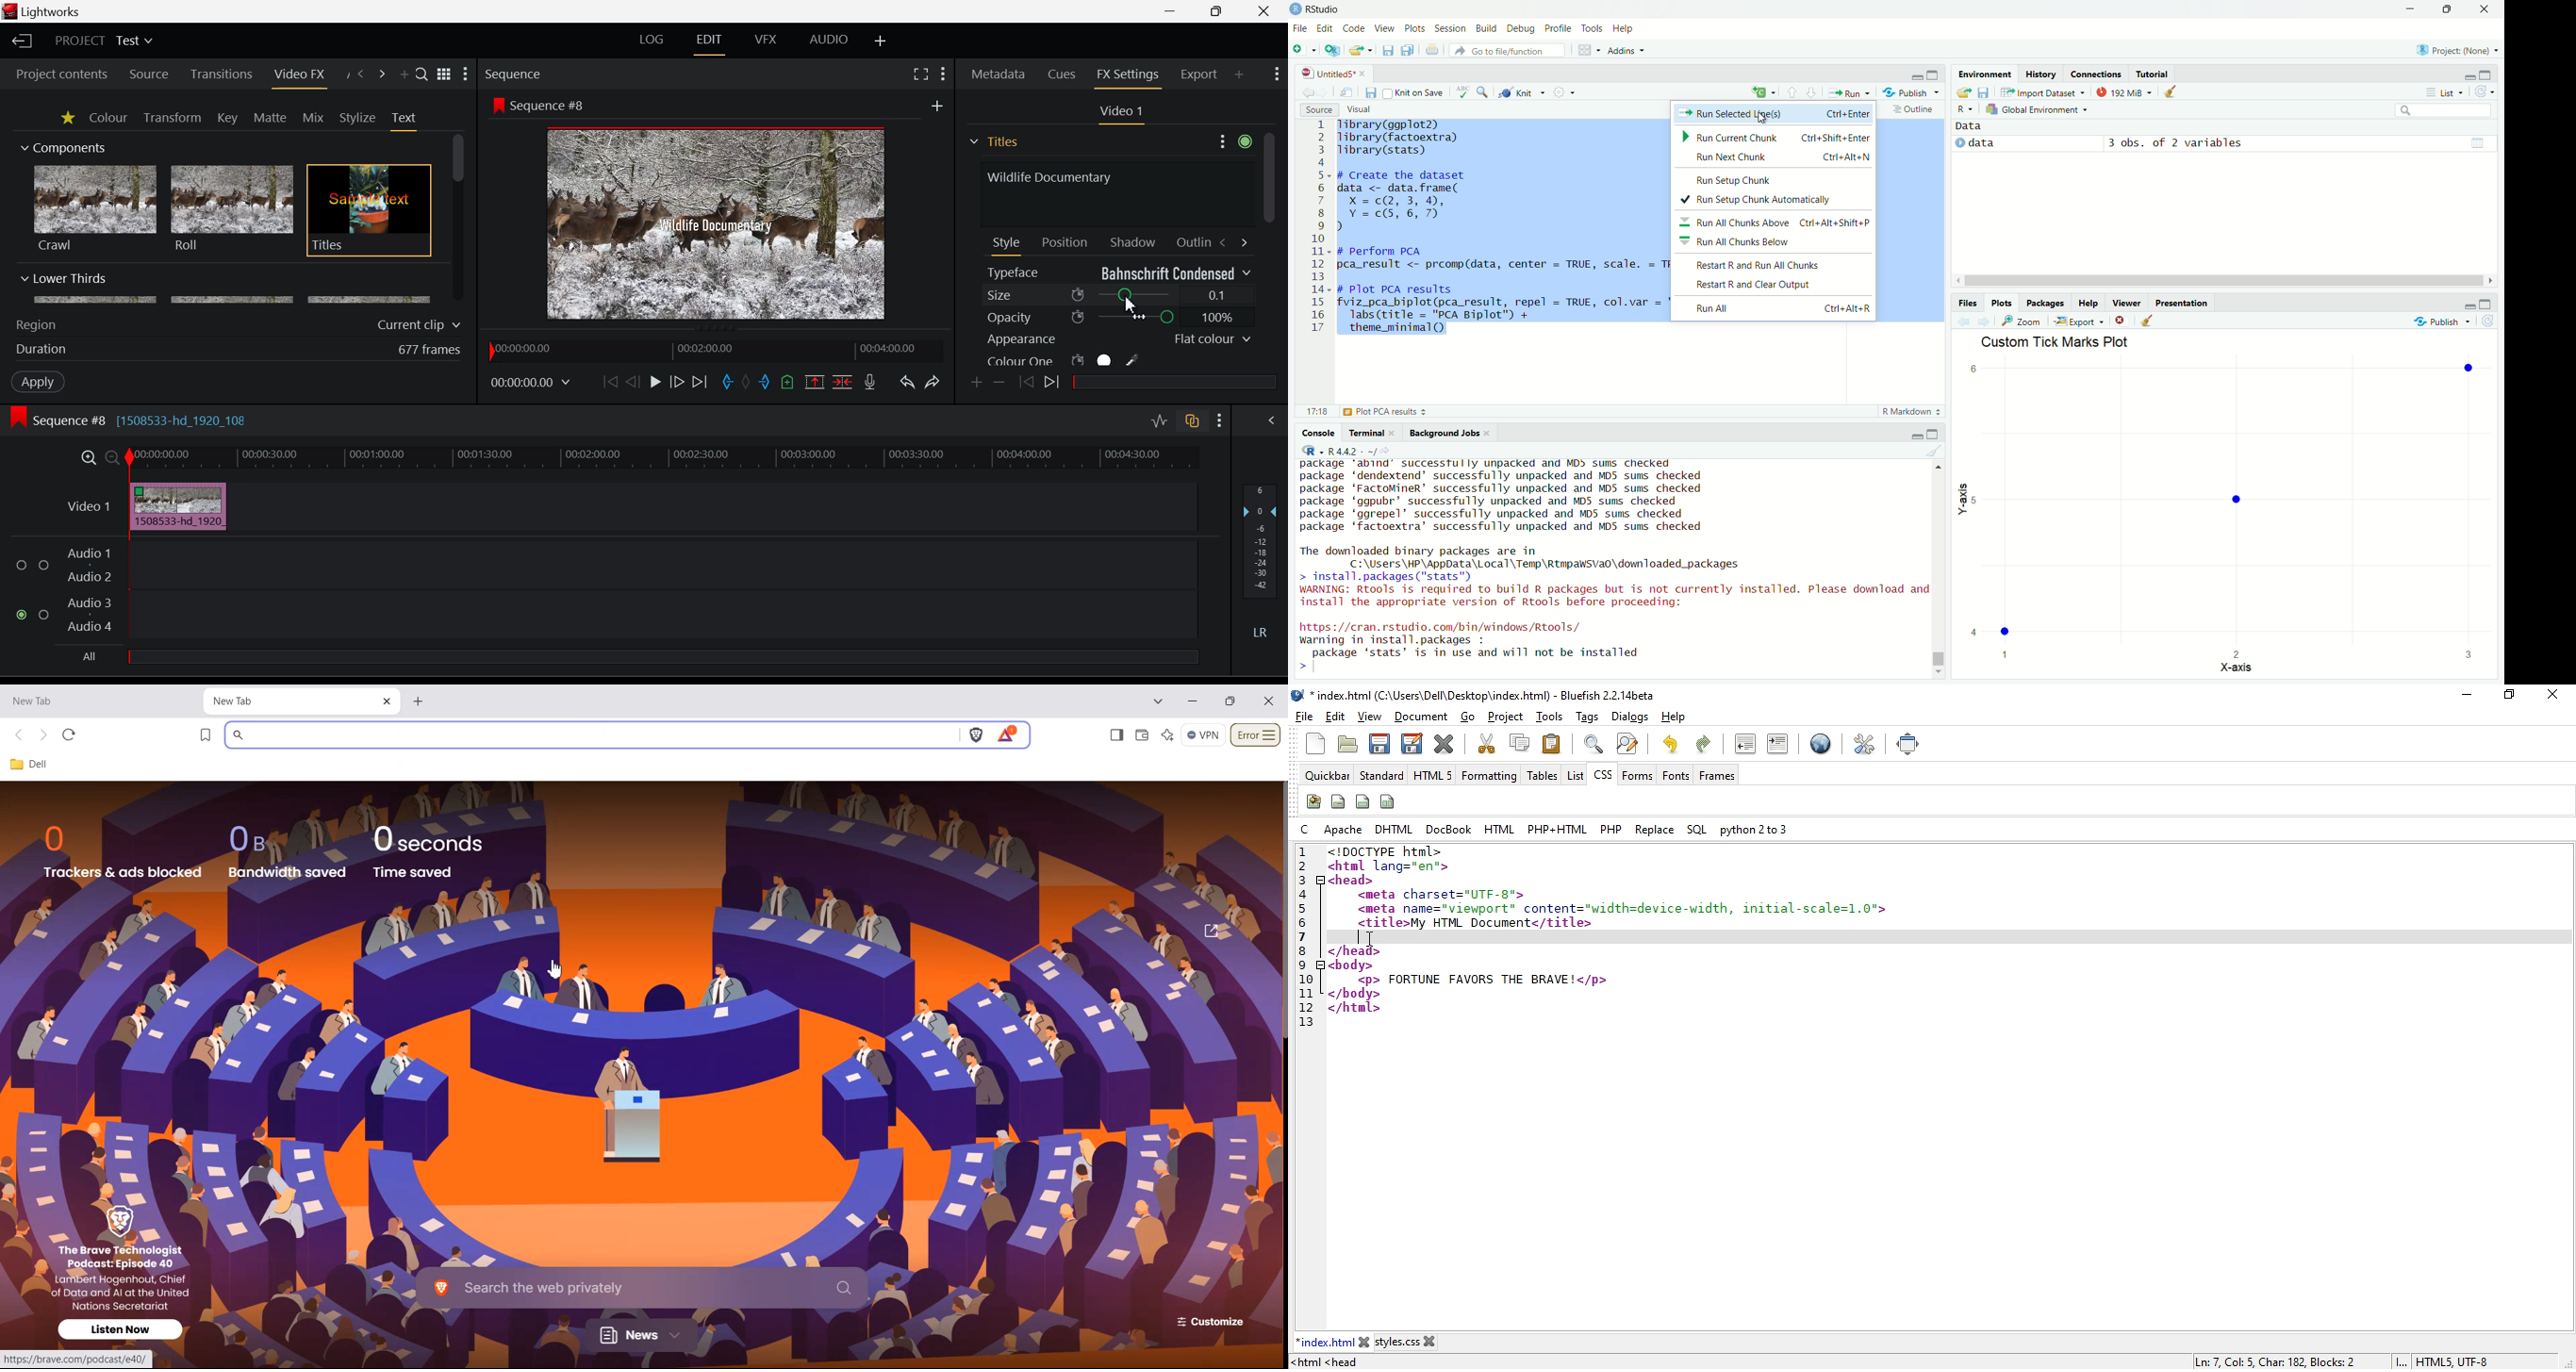  Describe the element at coordinates (1940, 659) in the screenshot. I see `vertical scrollbar` at that location.